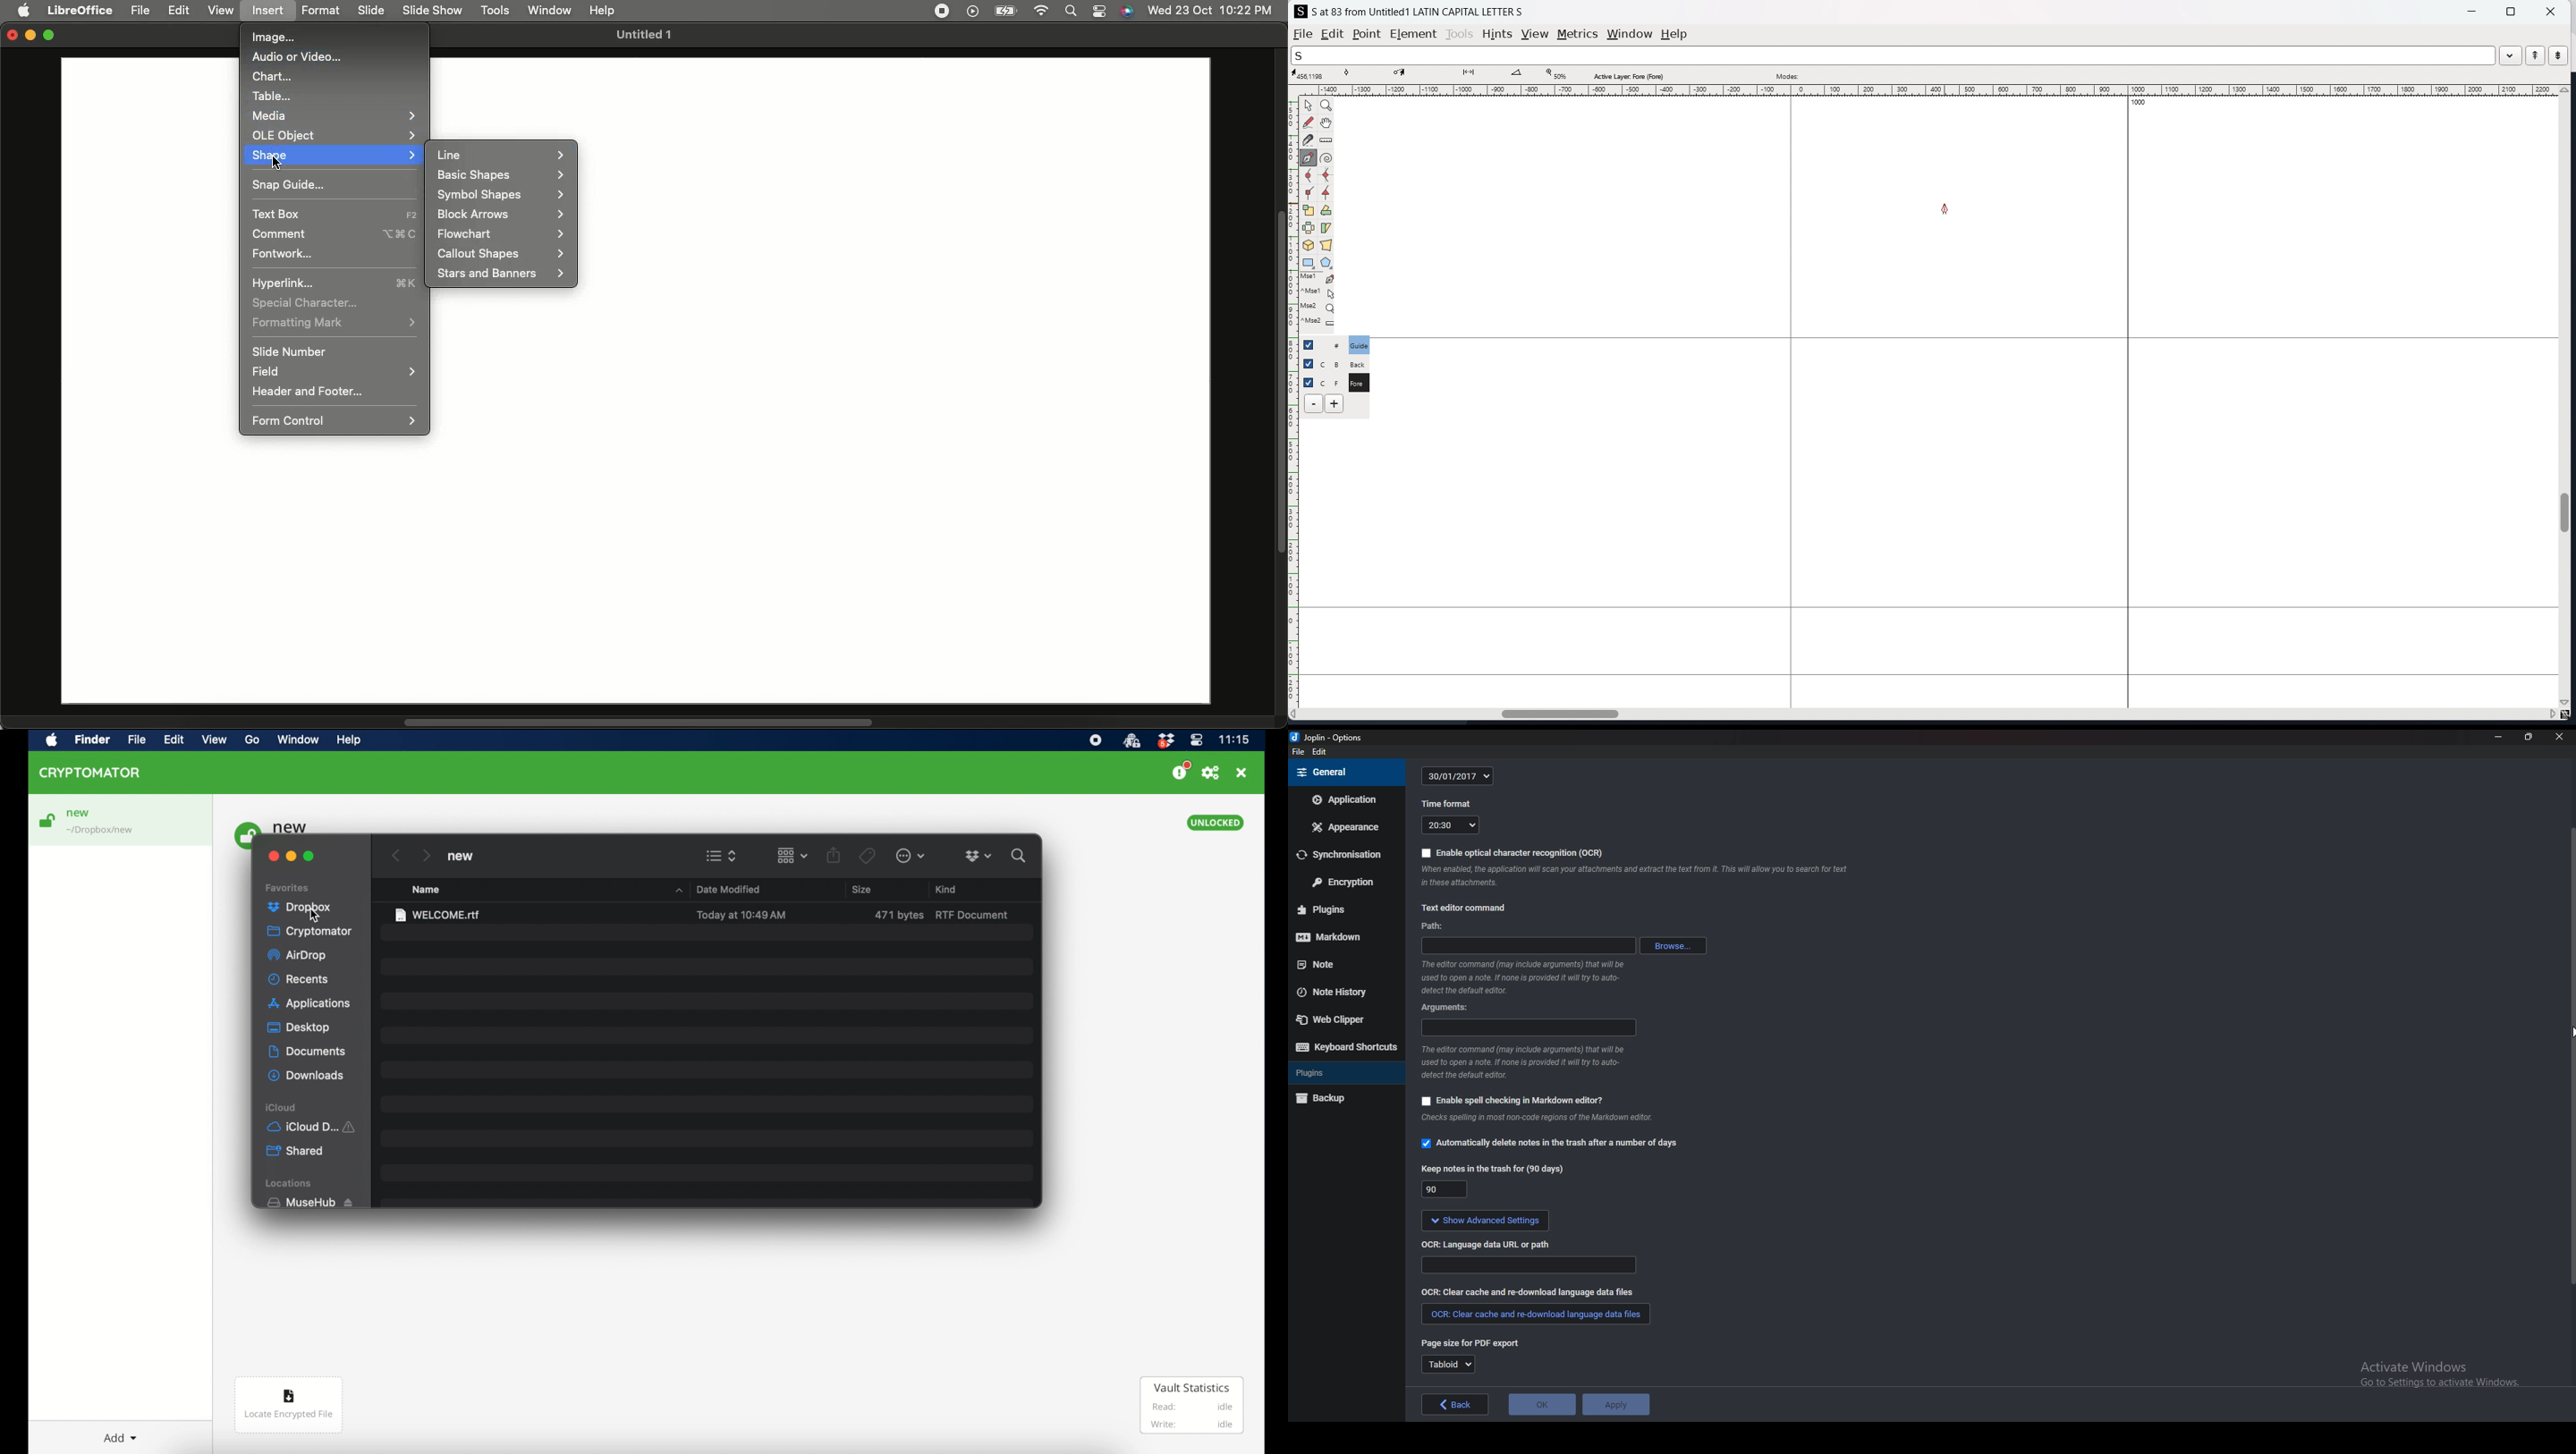  I want to click on Tools, so click(496, 11).